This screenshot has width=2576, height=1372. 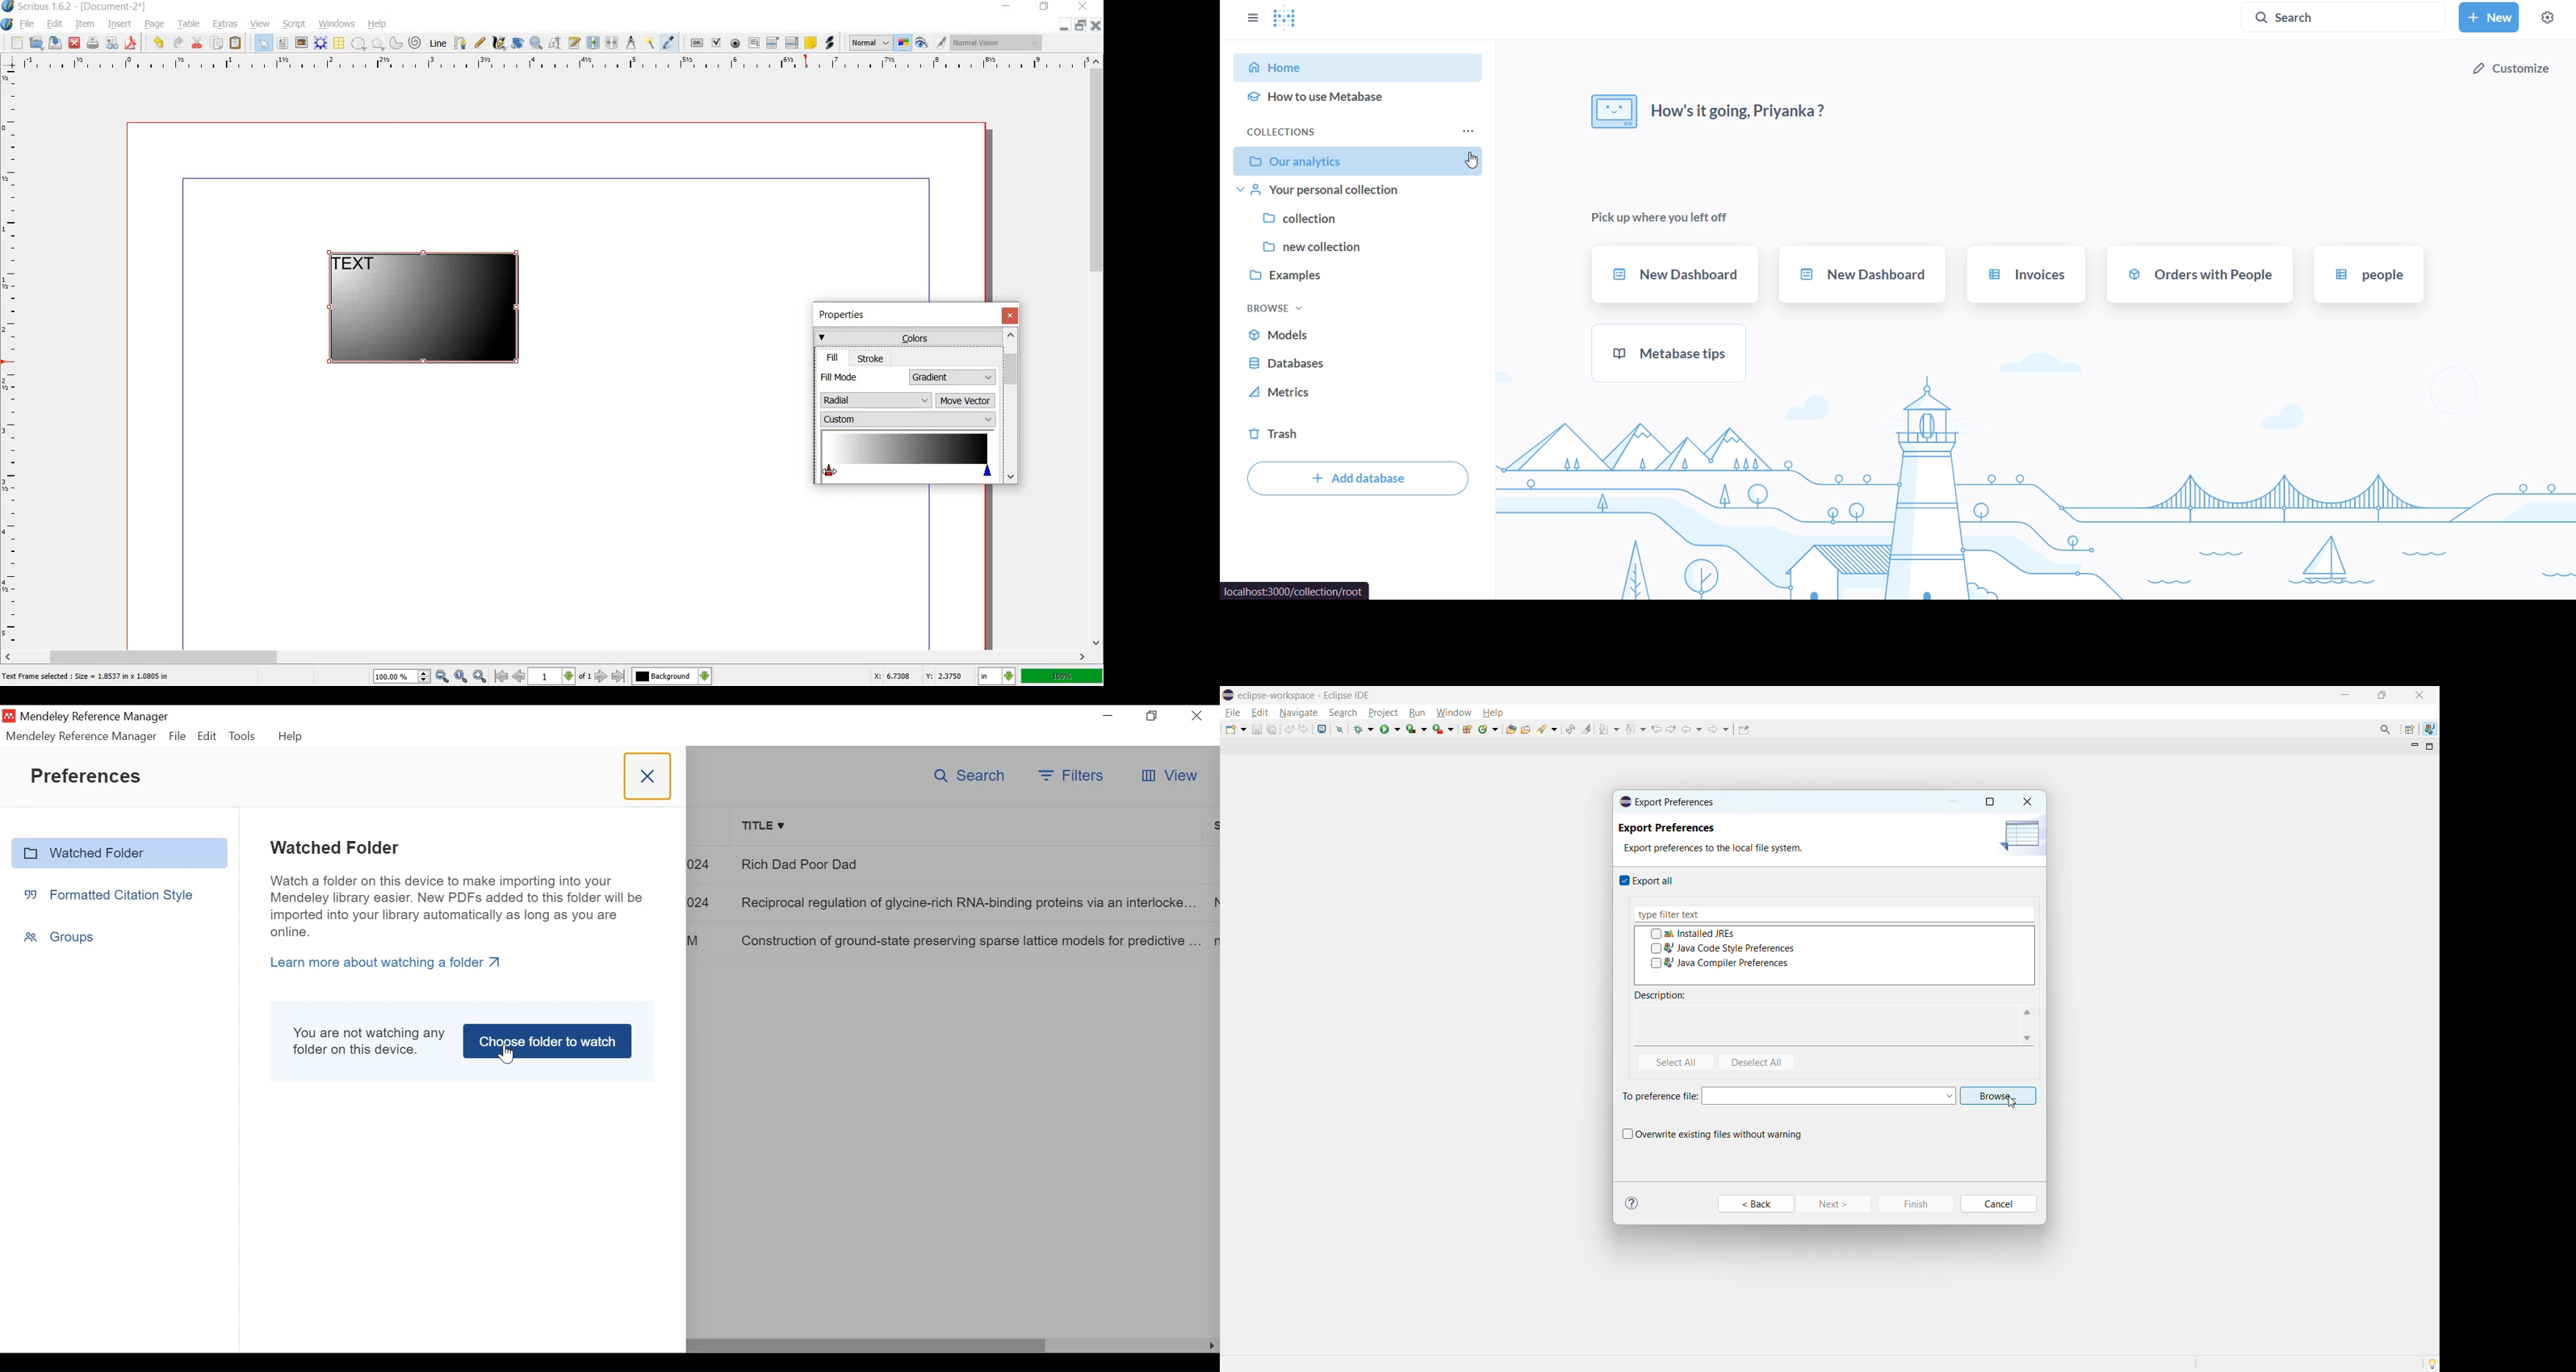 I want to click on zoom to, so click(x=461, y=677).